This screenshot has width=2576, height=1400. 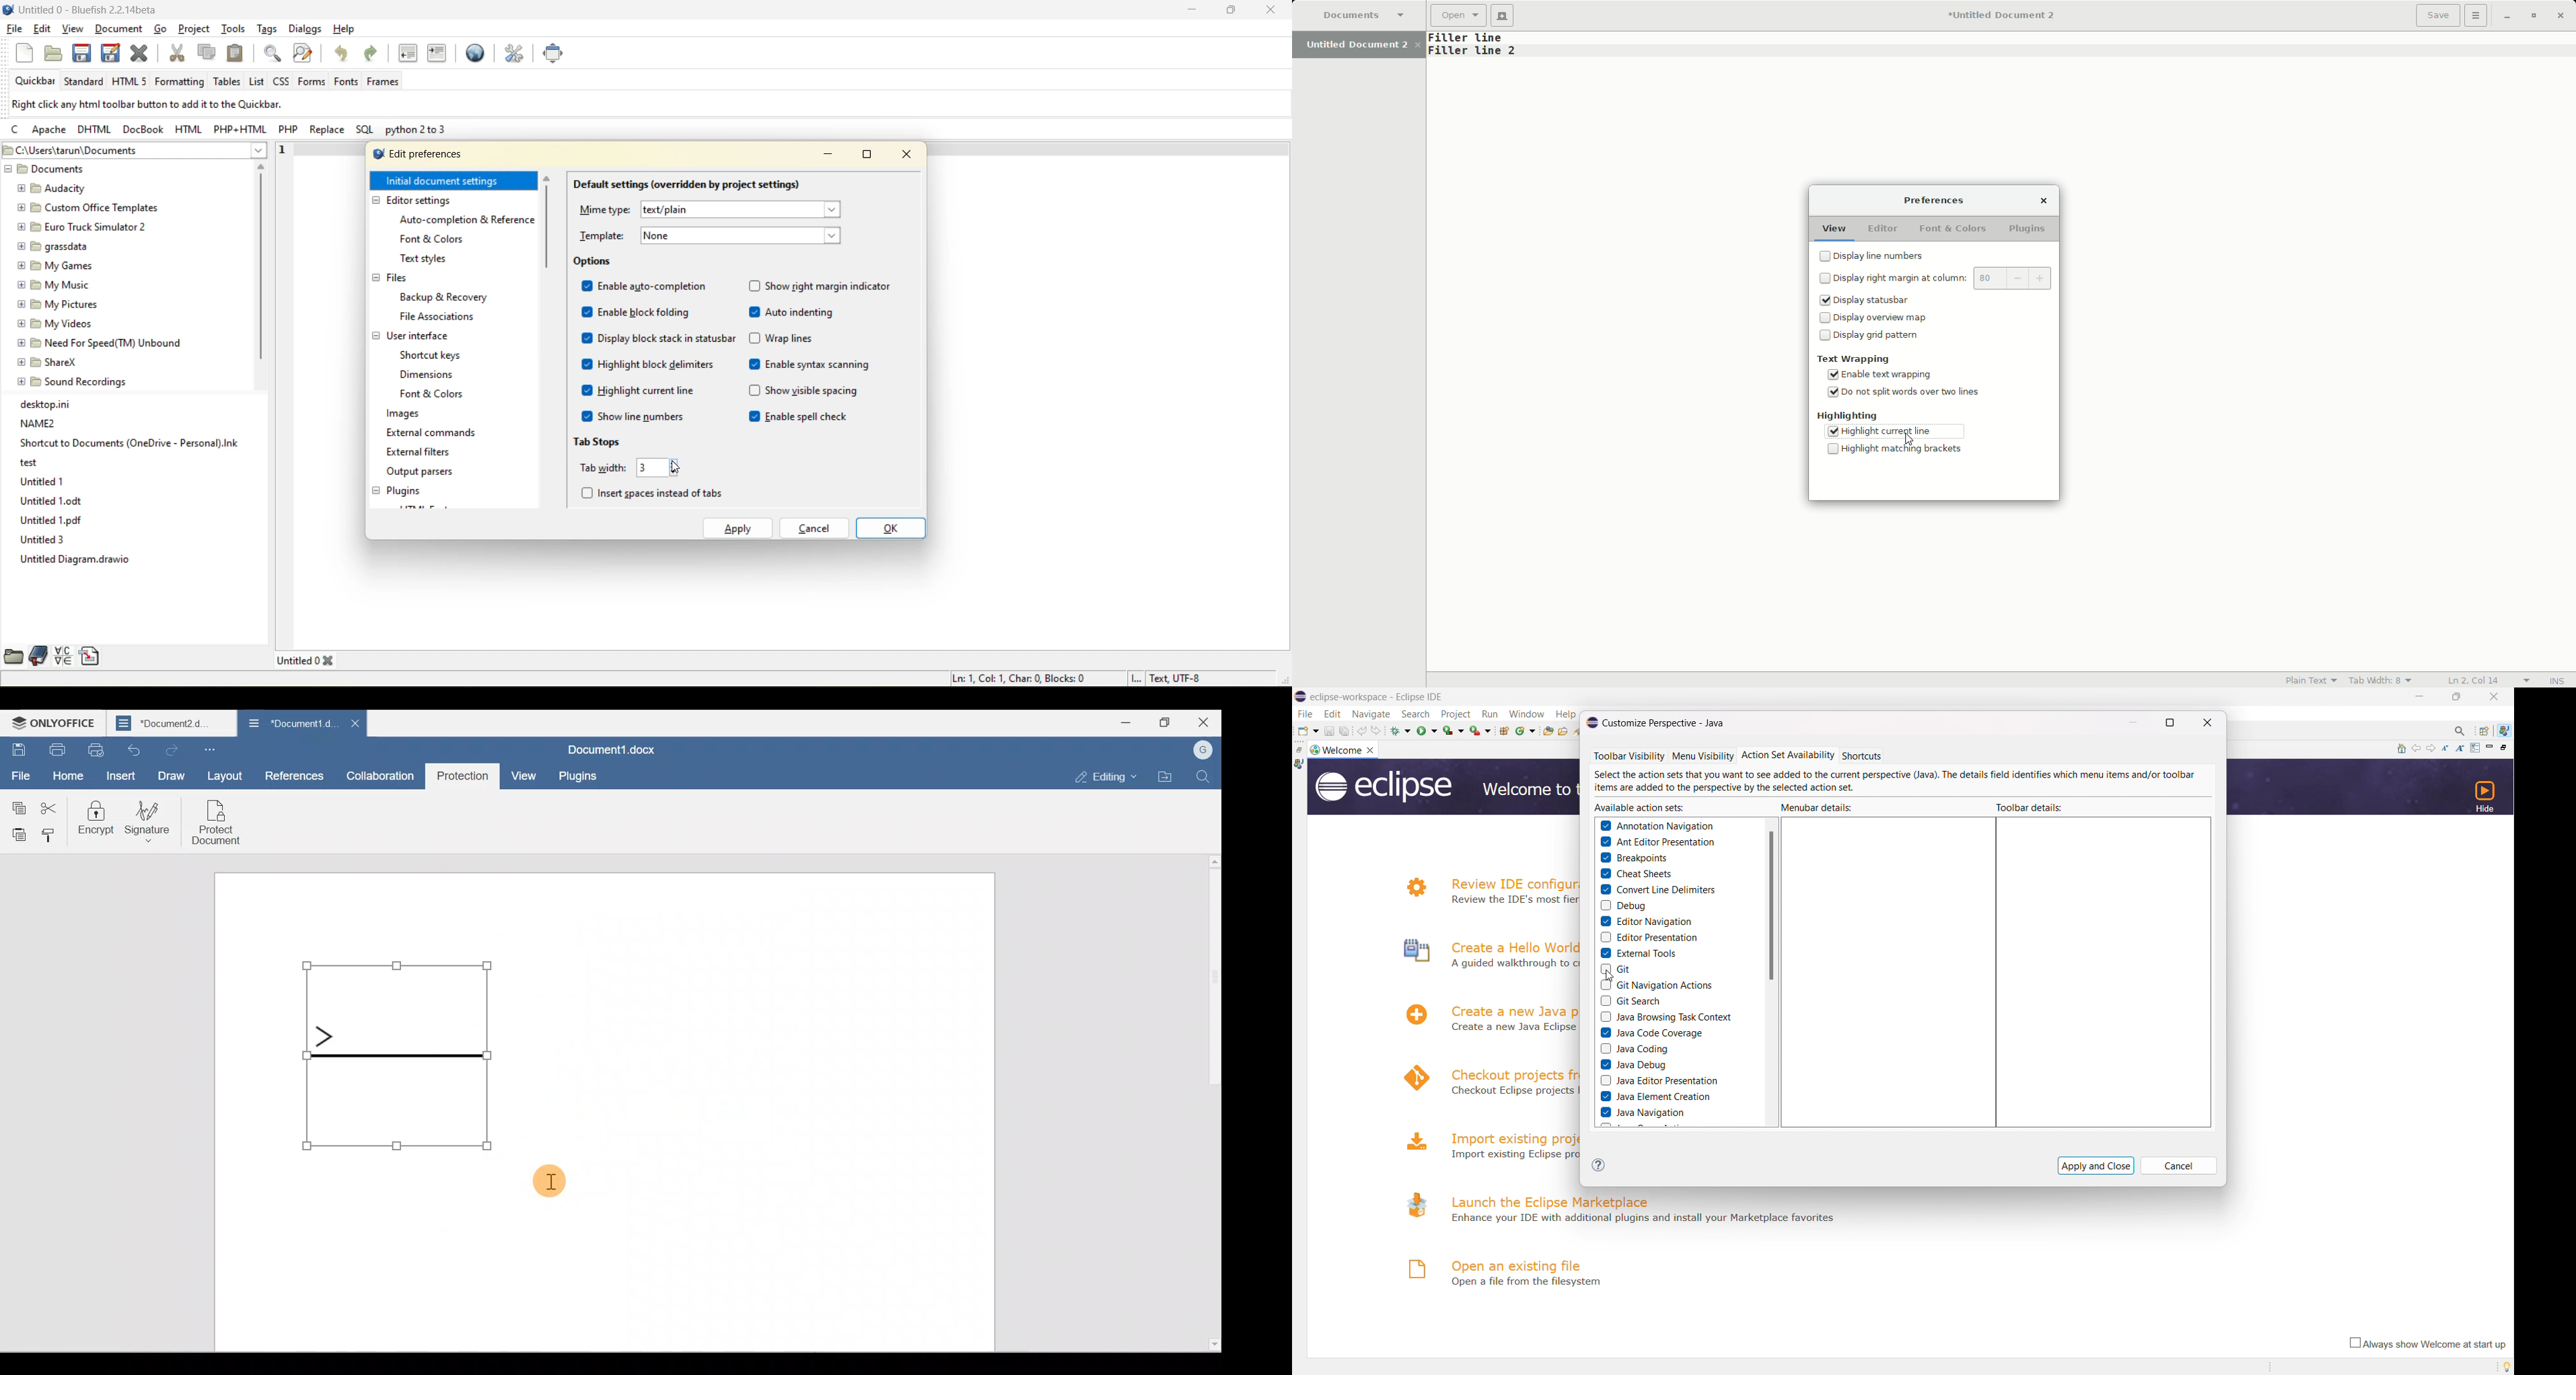 I want to click on 1, so click(x=279, y=147).